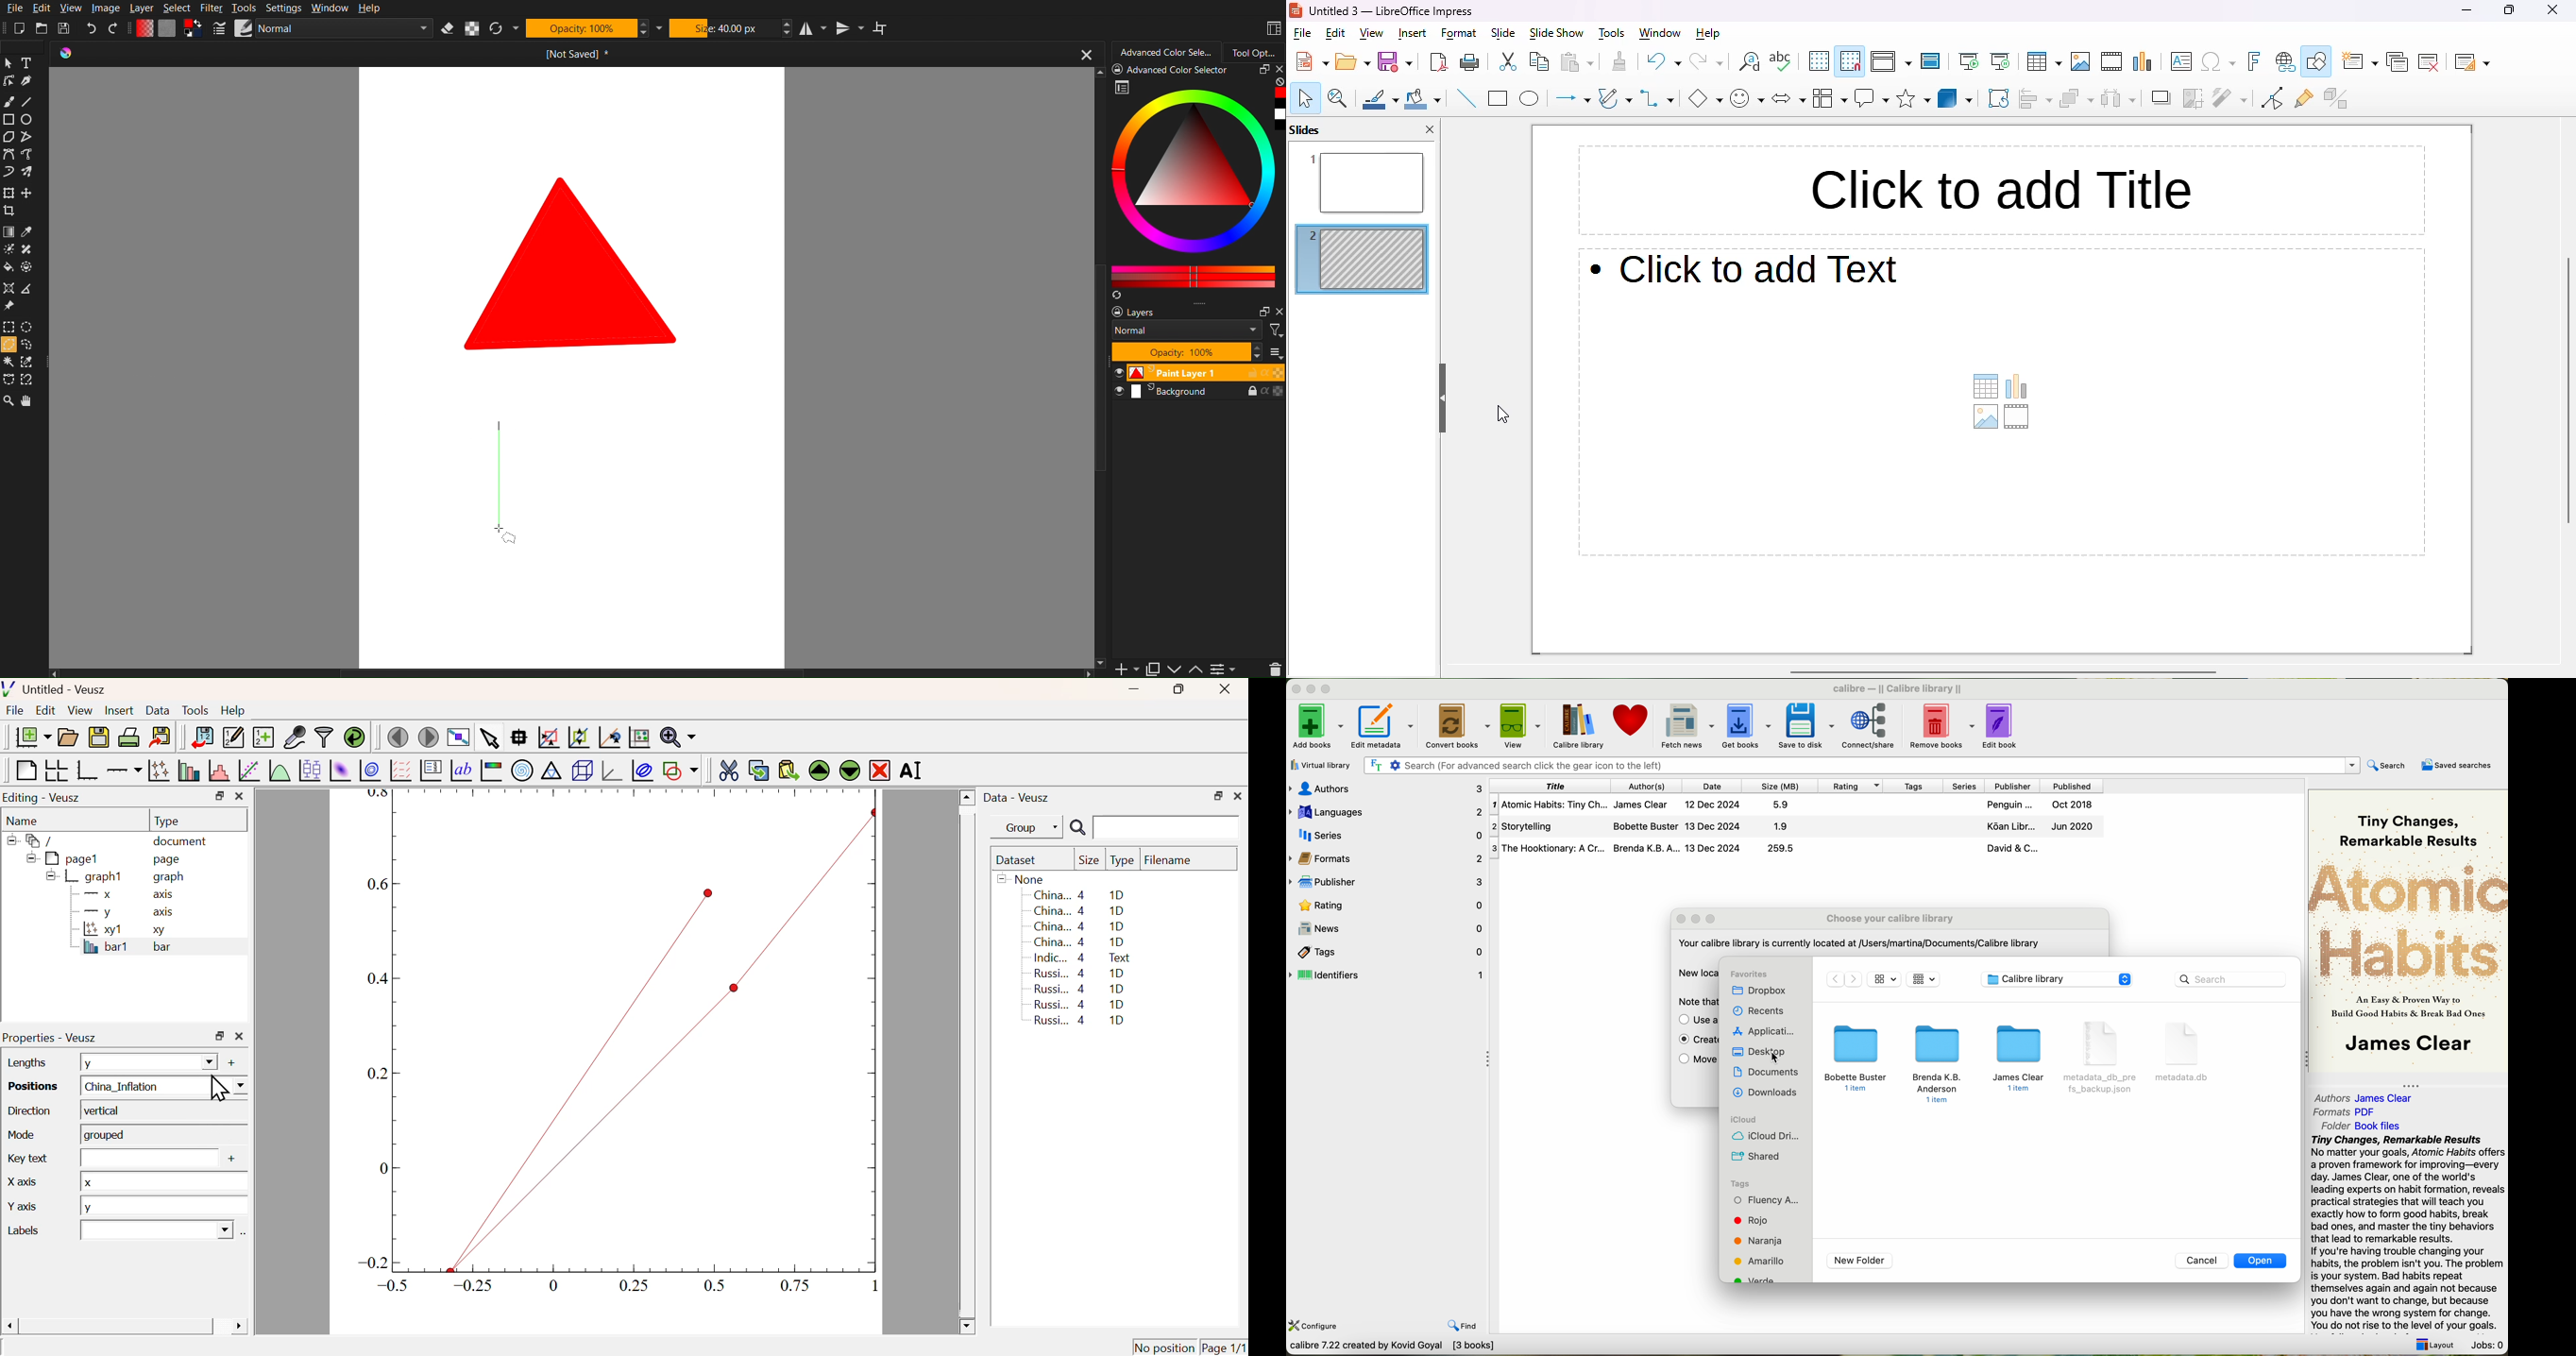 The image size is (2576, 1372). What do you see at coordinates (1275, 669) in the screenshot?
I see `Layer Controls` at bounding box center [1275, 669].